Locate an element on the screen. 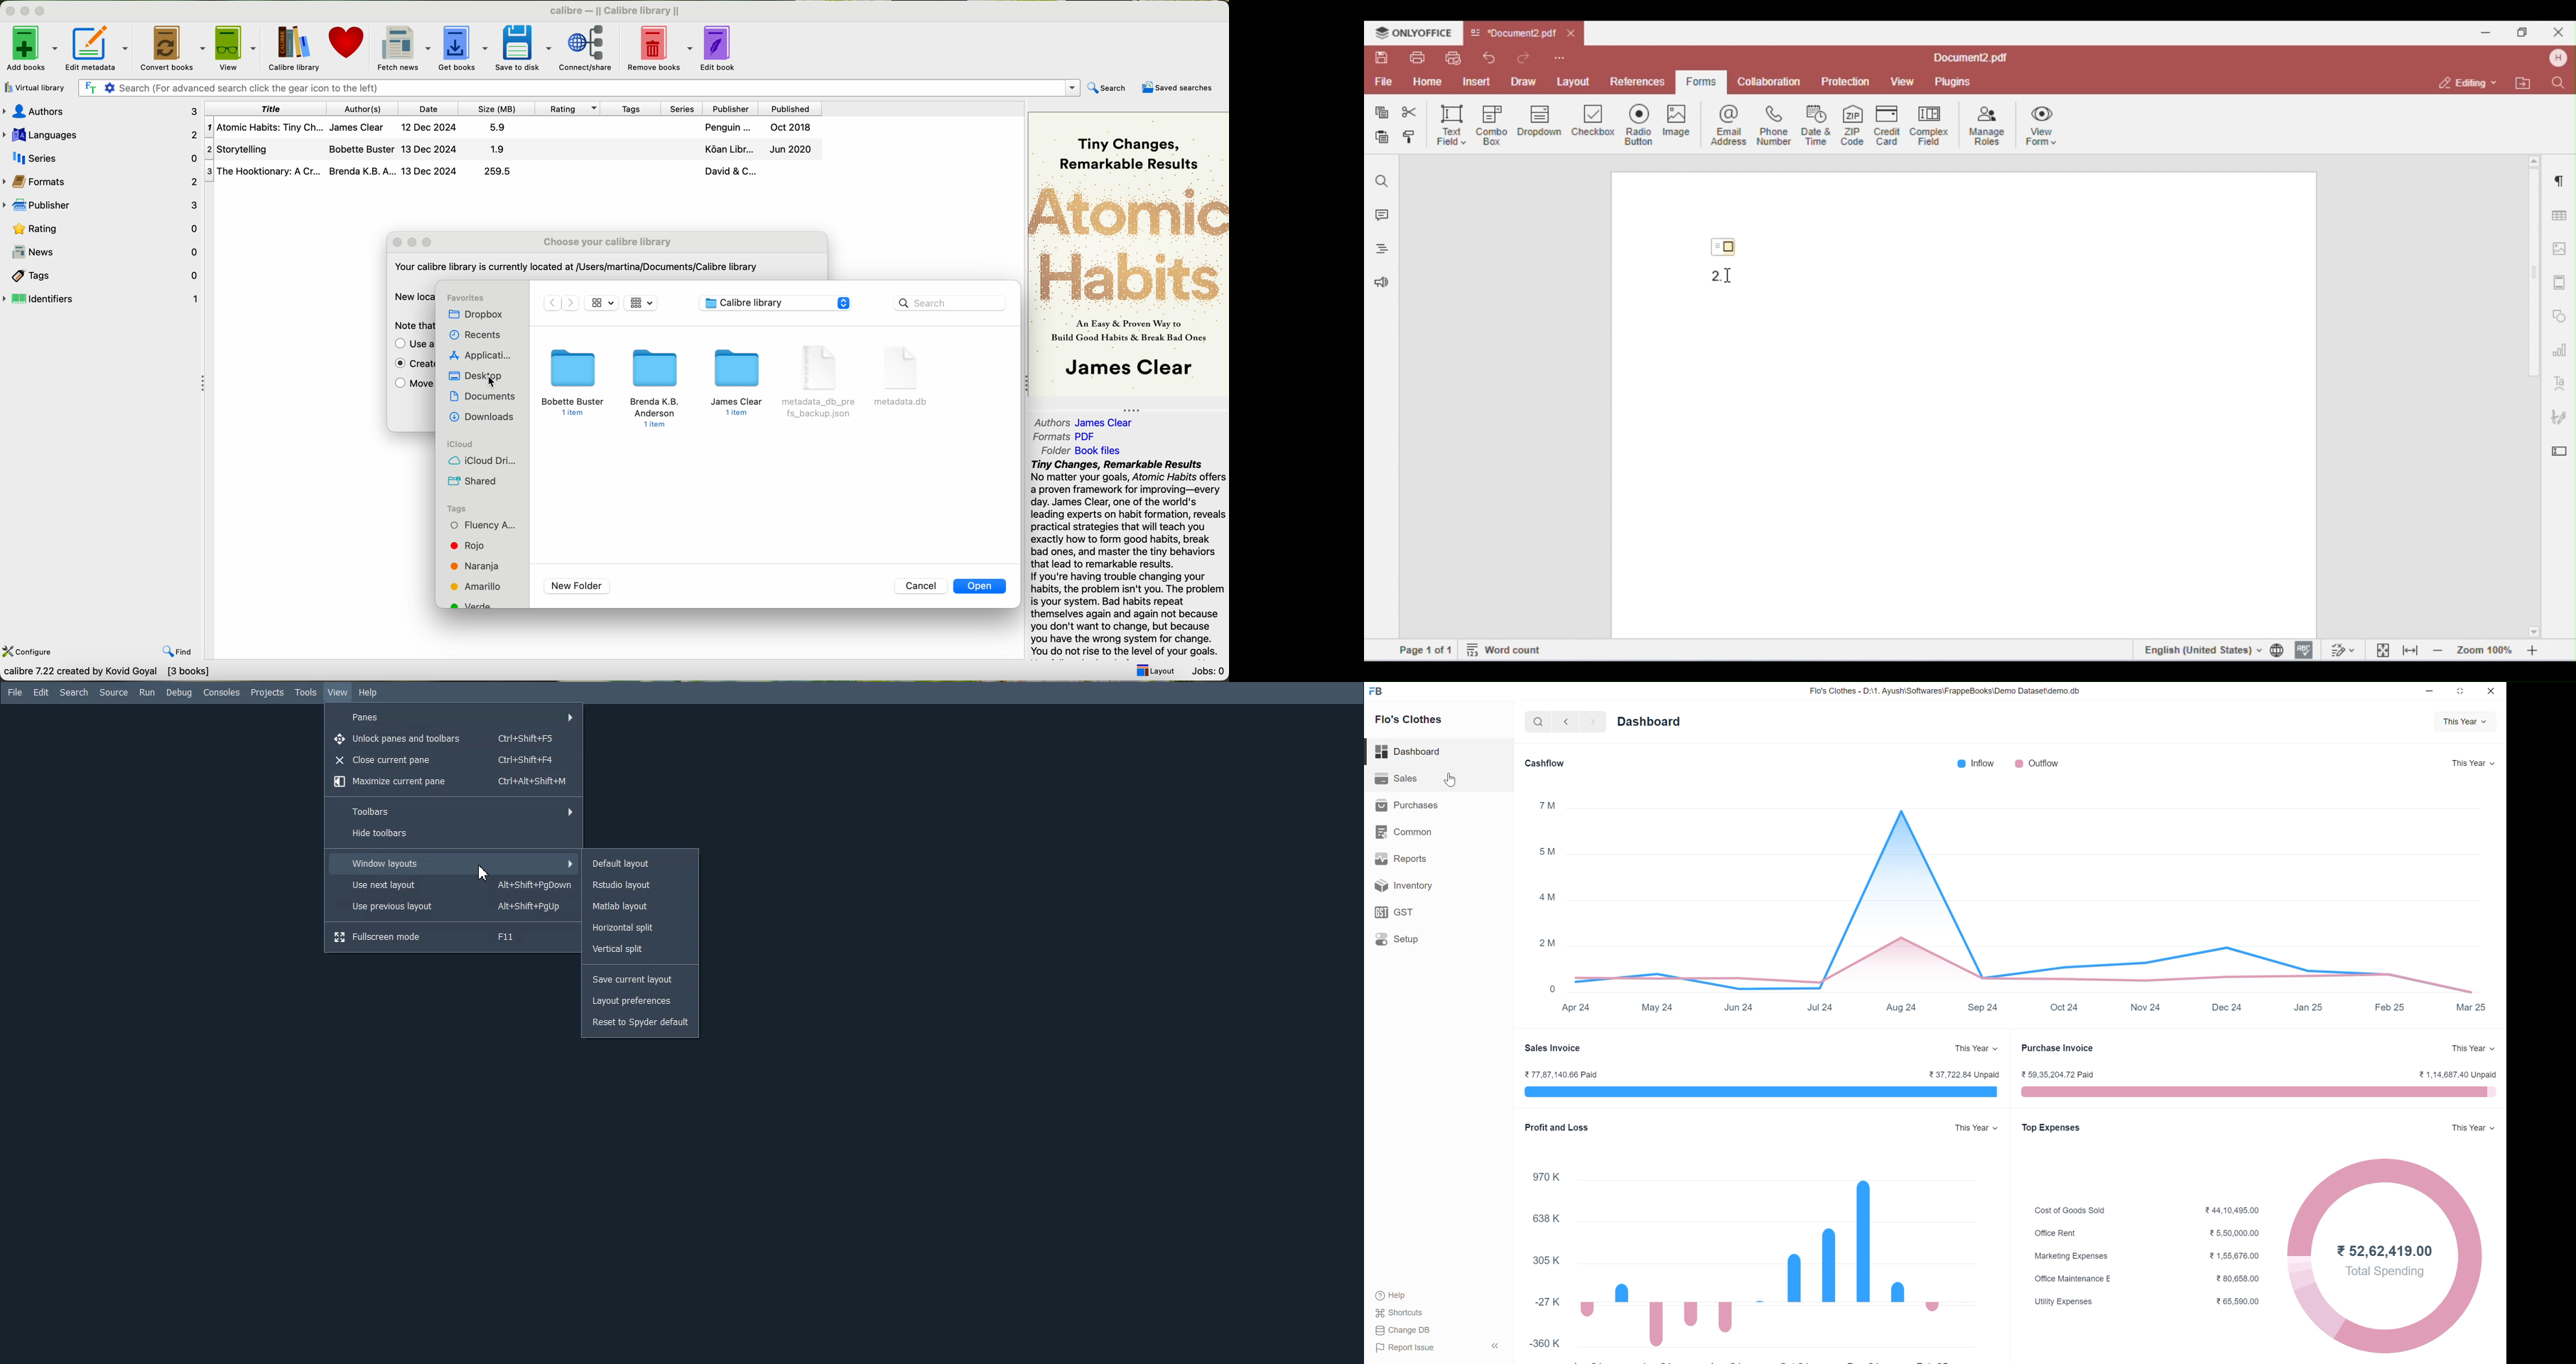 The width and height of the screenshot is (2576, 1372). shared is located at coordinates (472, 480).